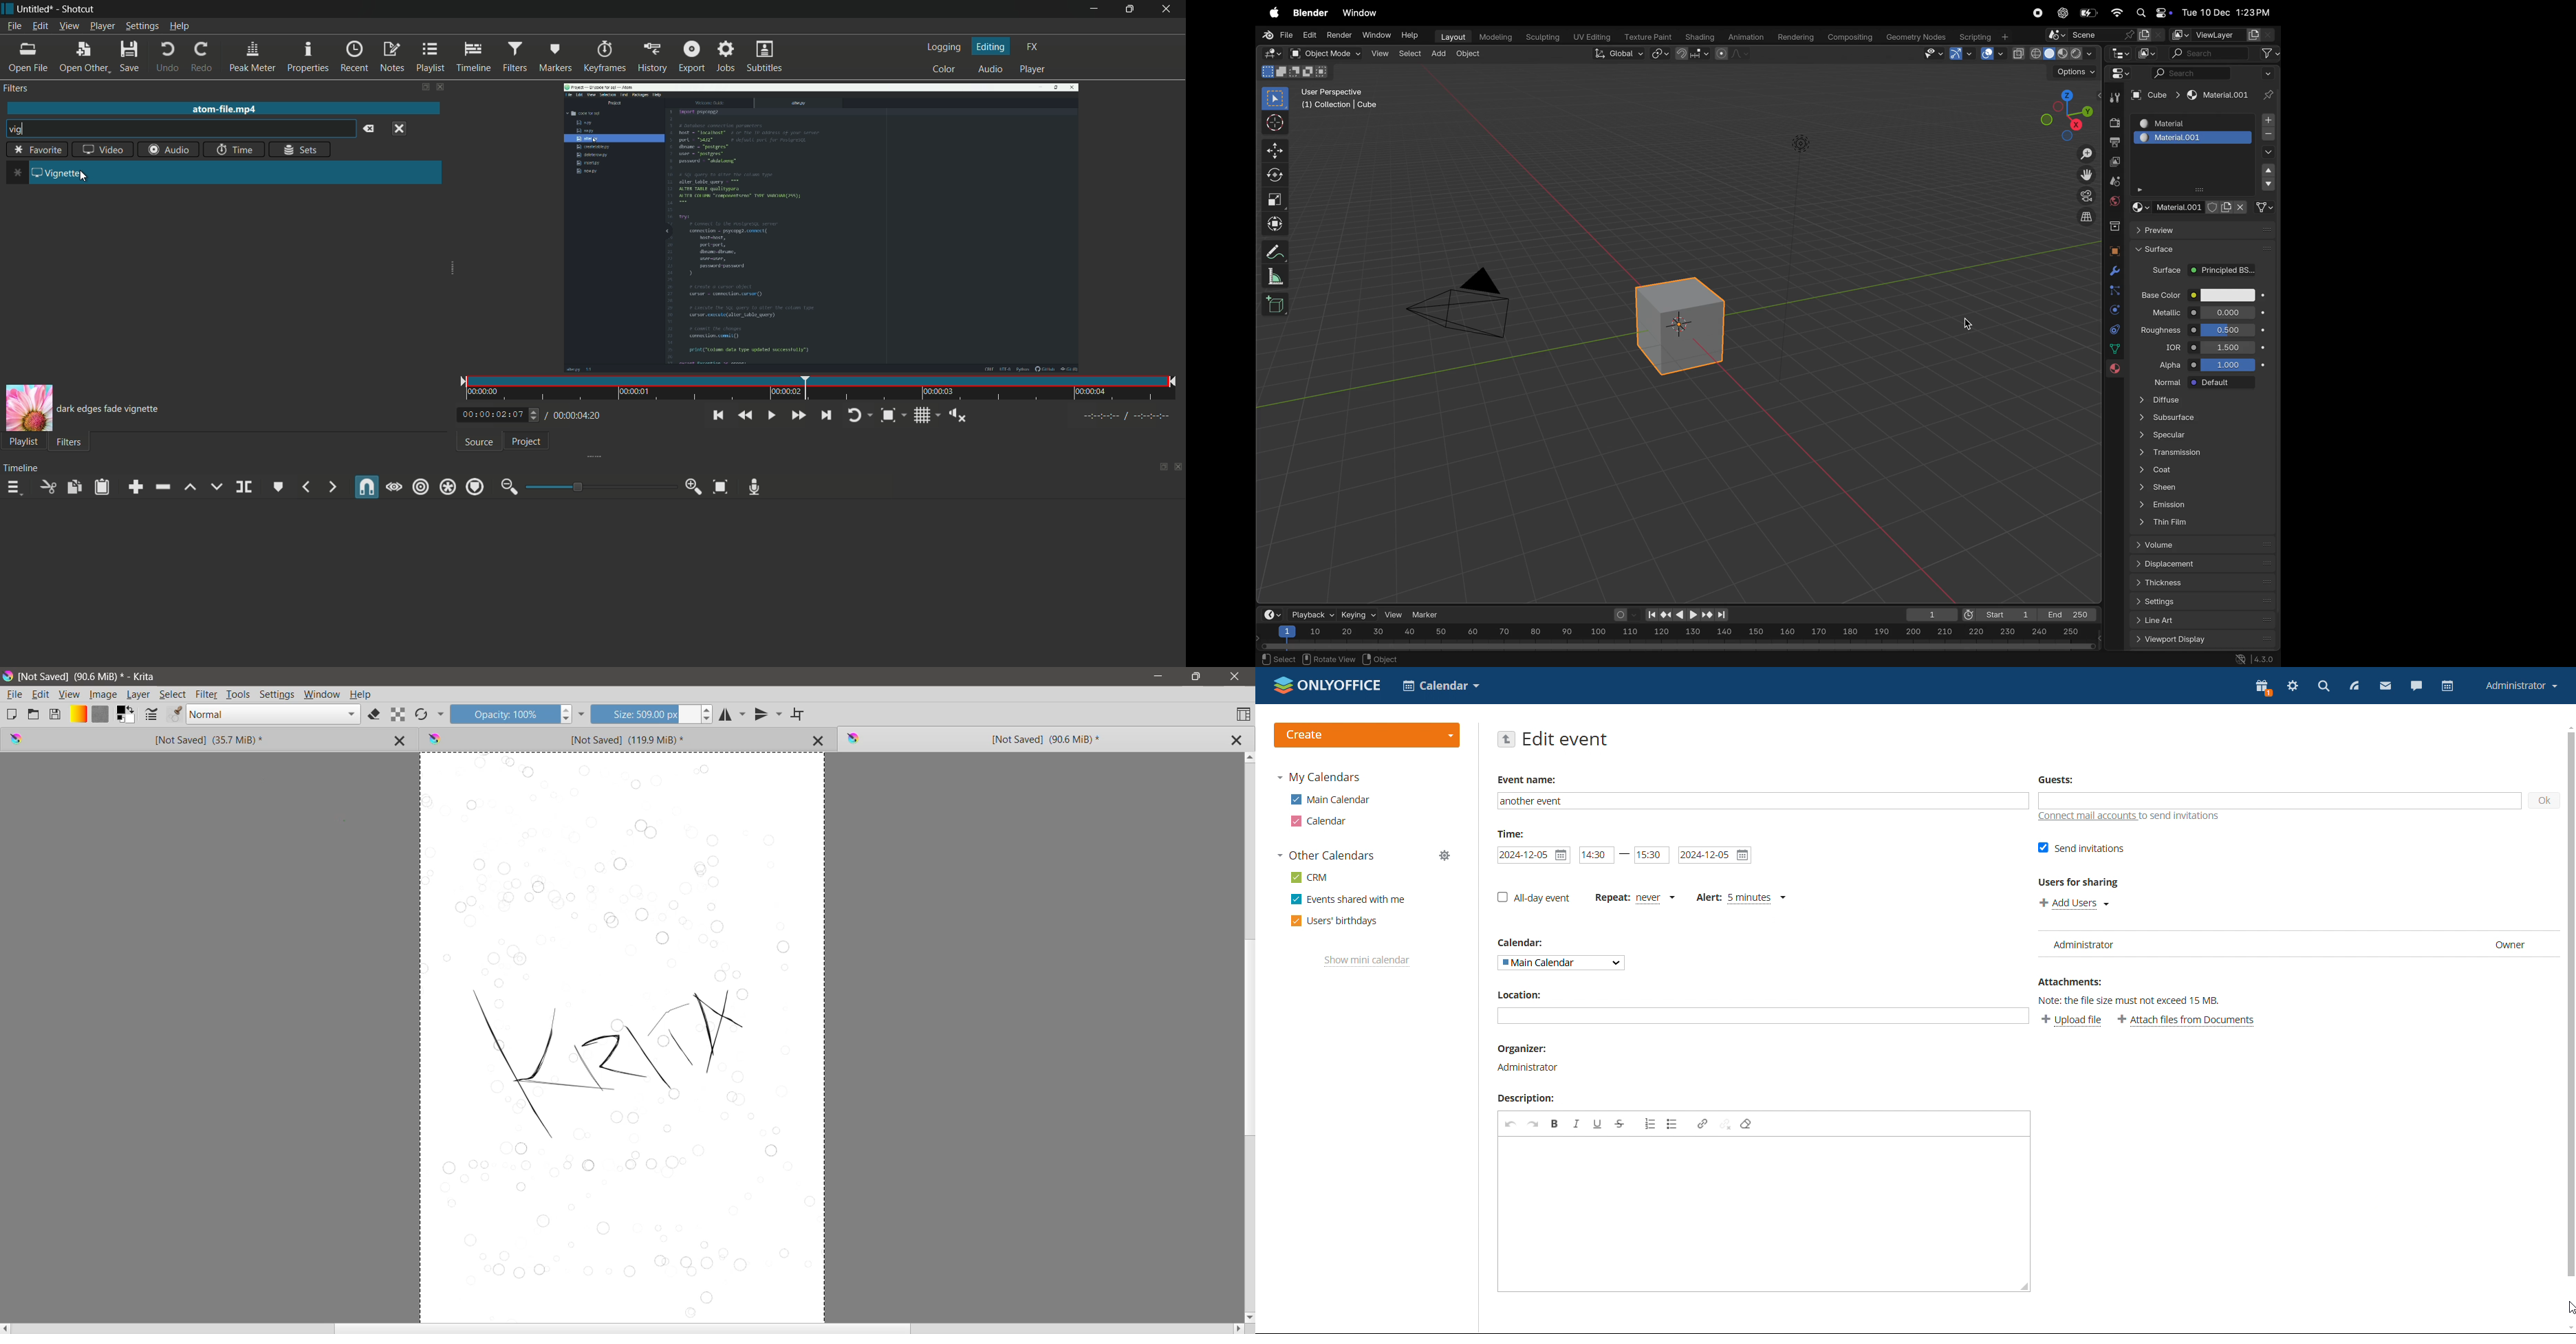 The image size is (2576, 1344). I want to click on cursor, so click(1974, 321).